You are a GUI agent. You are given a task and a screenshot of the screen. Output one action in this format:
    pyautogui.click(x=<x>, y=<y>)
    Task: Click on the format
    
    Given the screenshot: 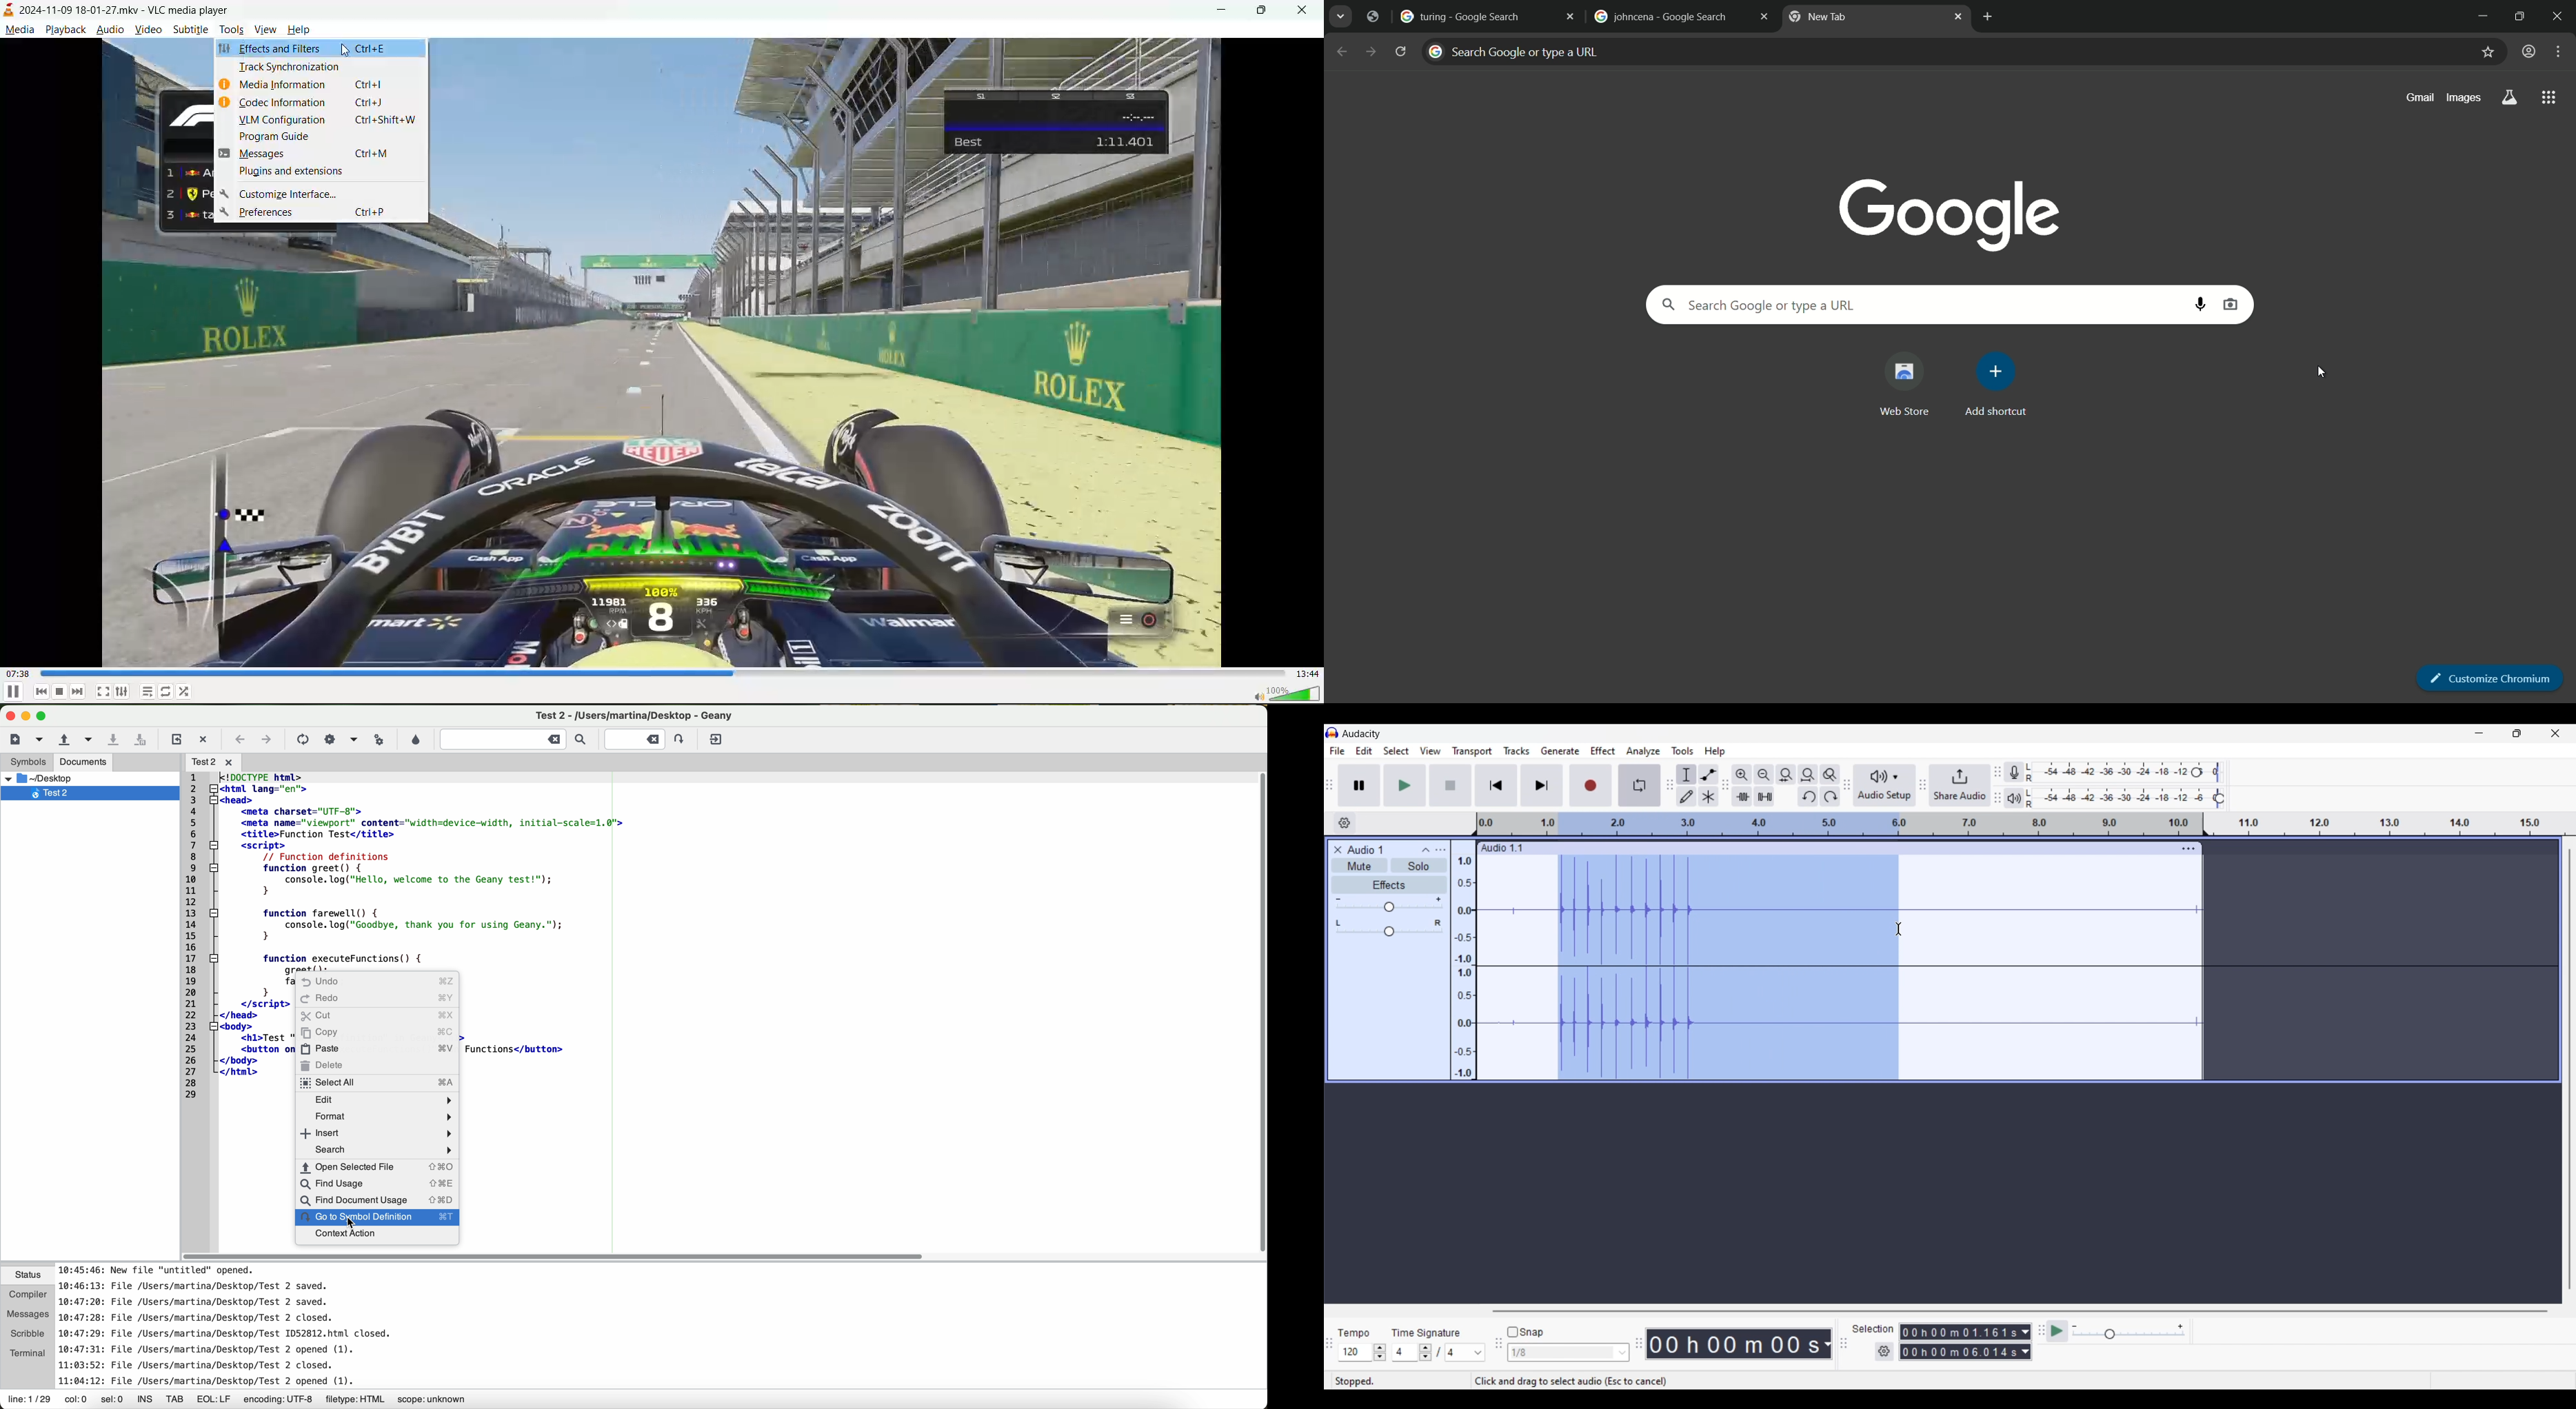 What is the action you would take?
    pyautogui.click(x=382, y=1115)
    